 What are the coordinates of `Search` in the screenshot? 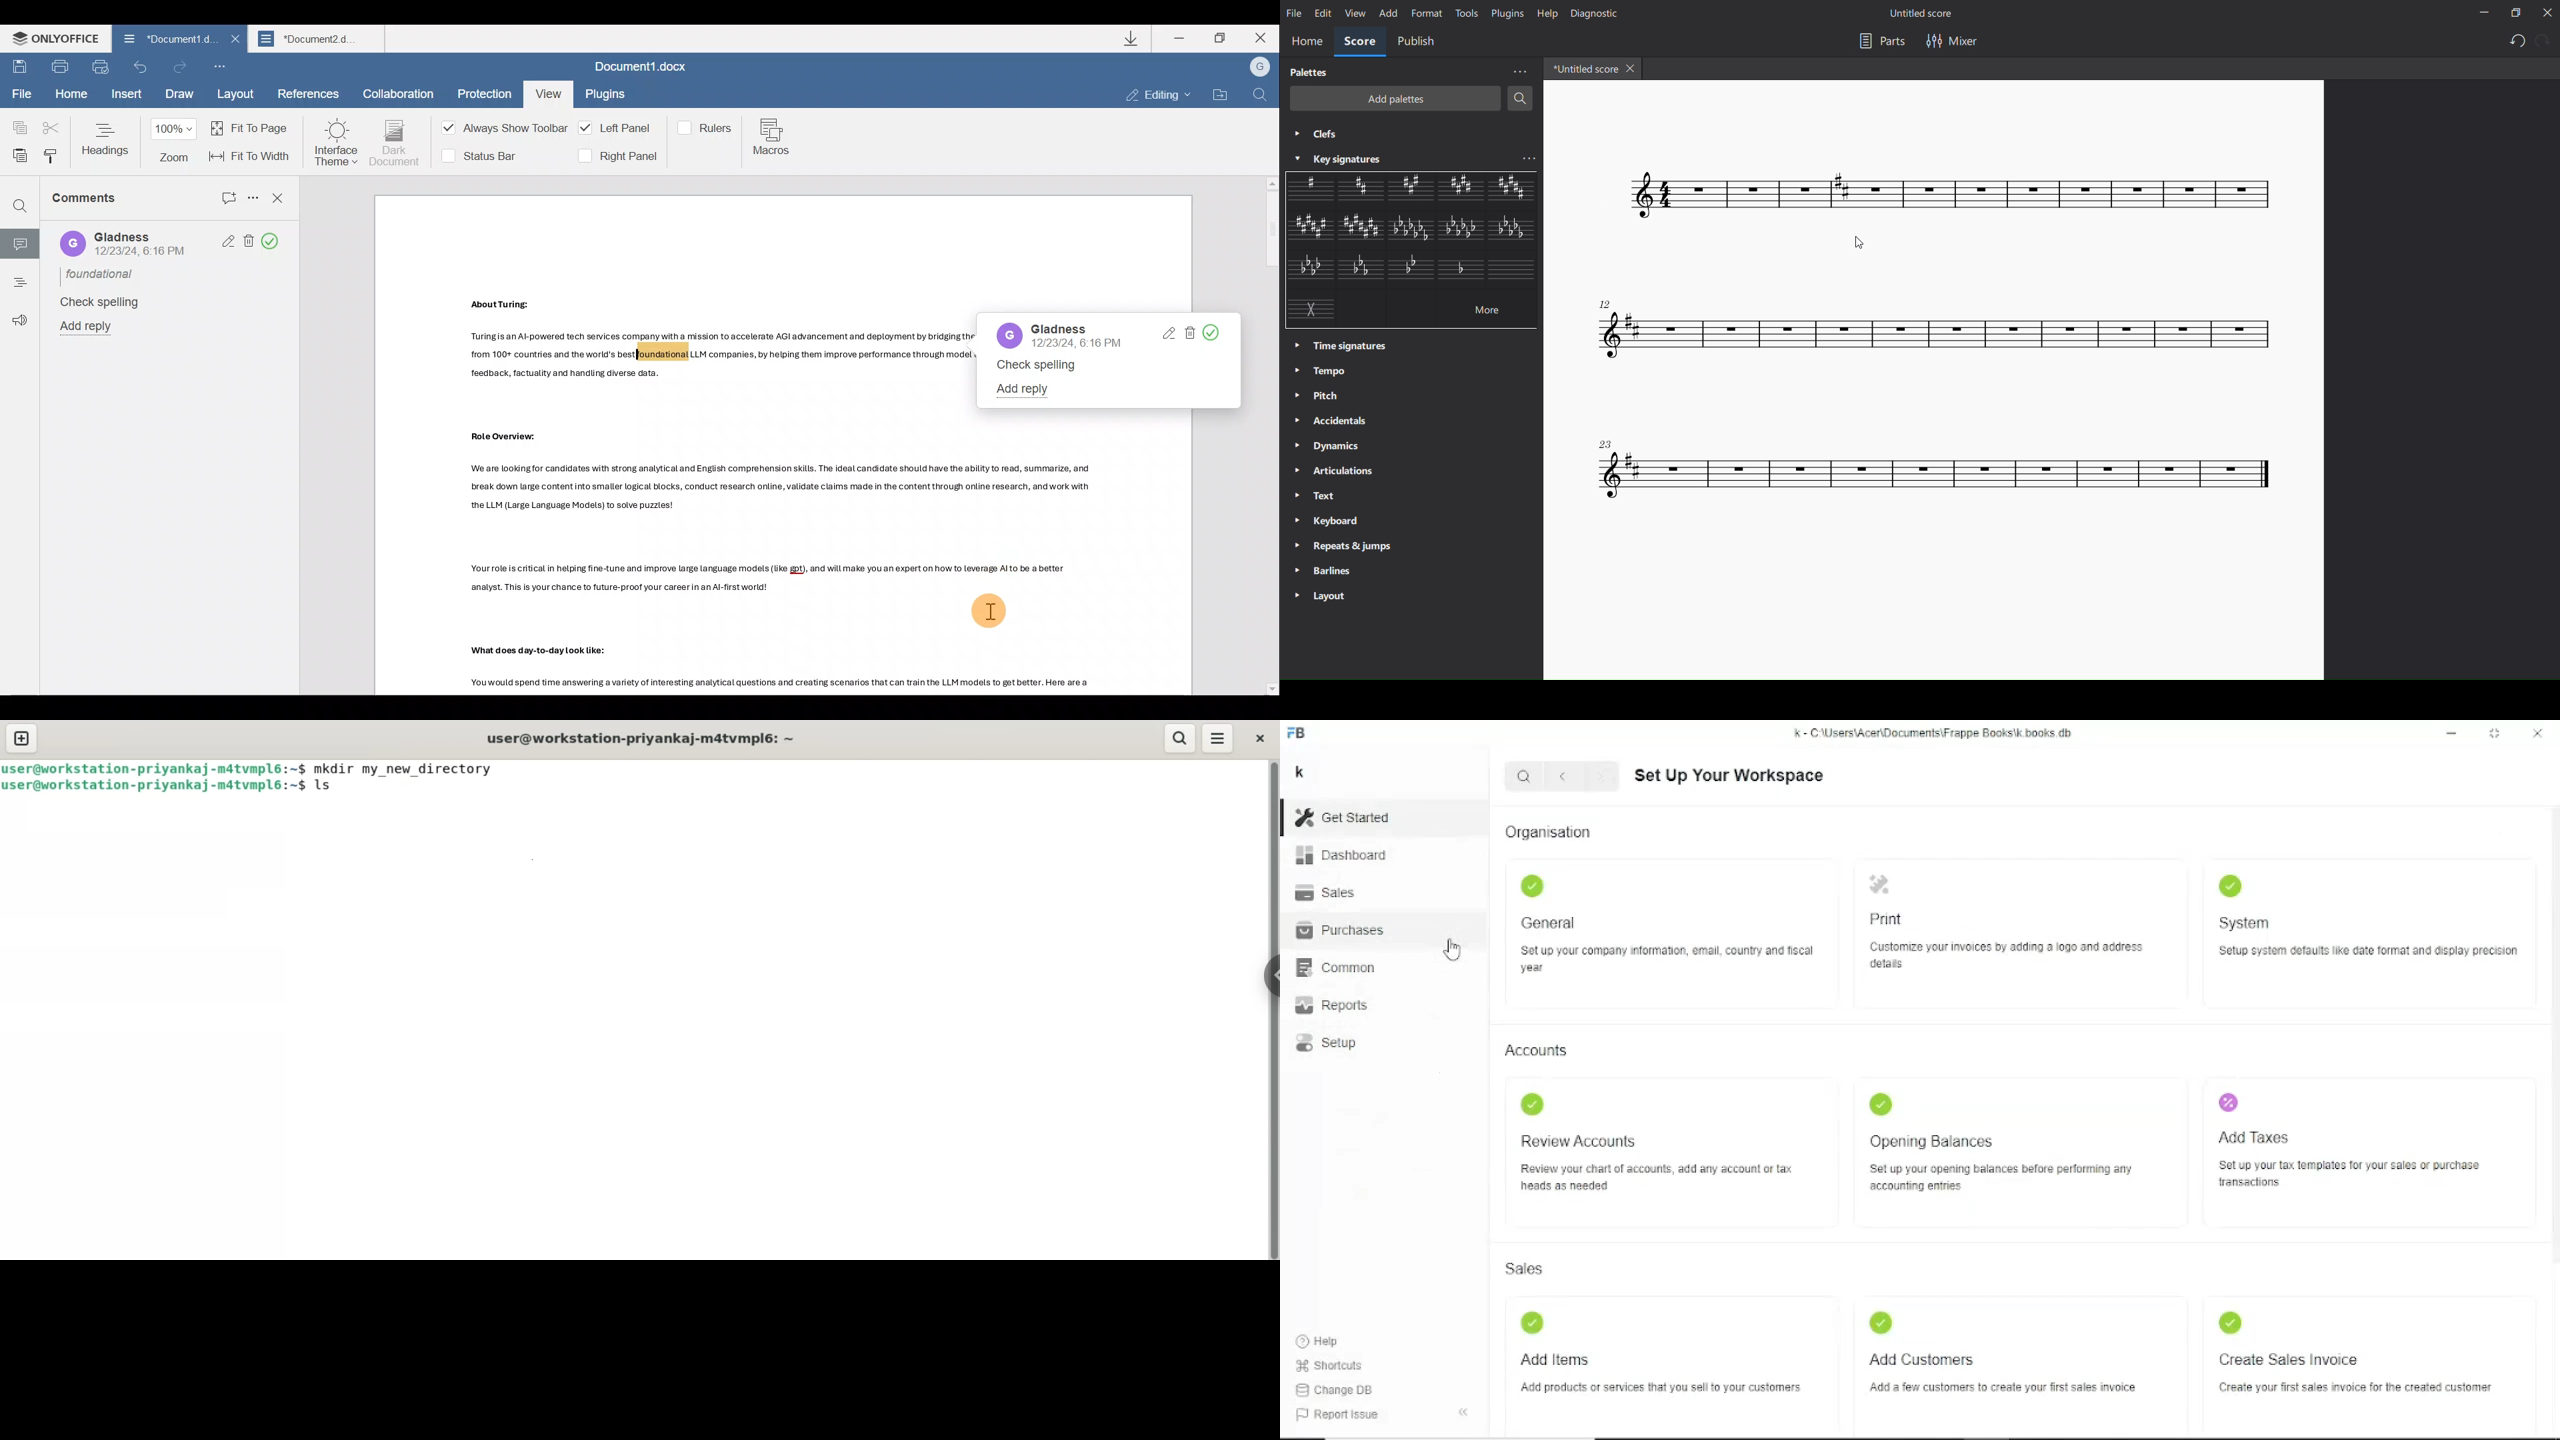 It's located at (1524, 776).